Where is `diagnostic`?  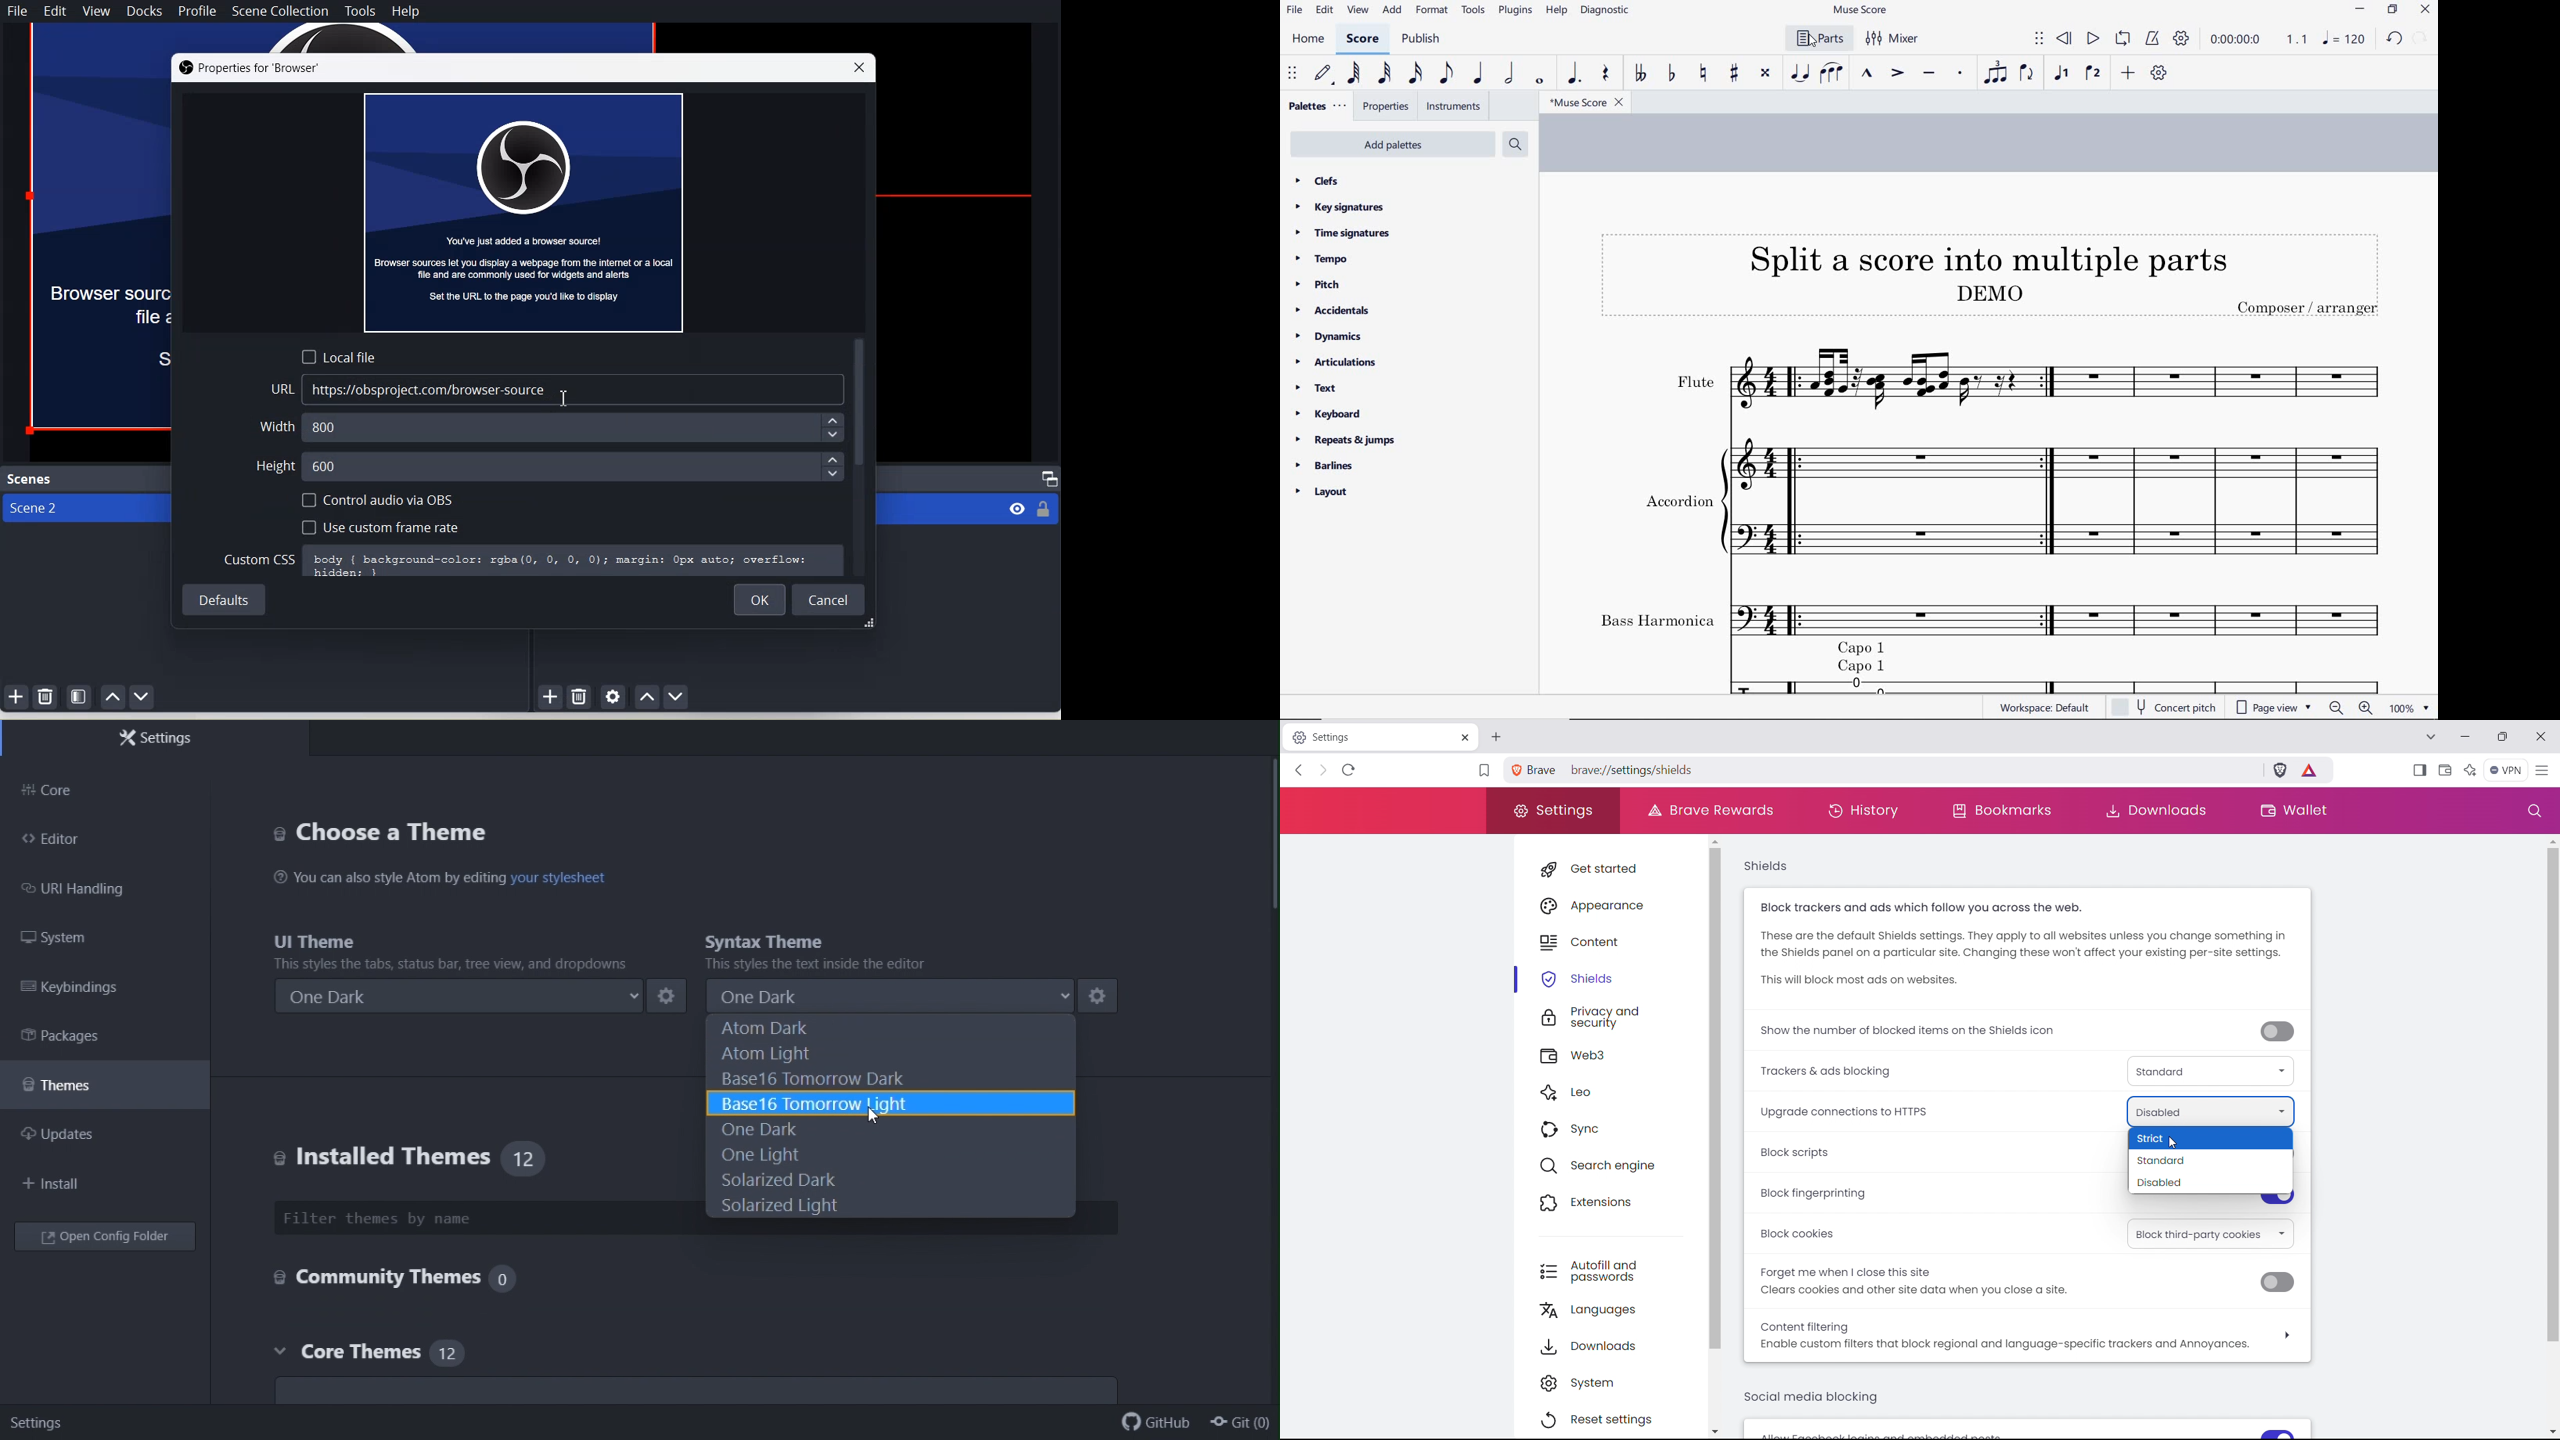
diagnostic is located at coordinates (1604, 11).